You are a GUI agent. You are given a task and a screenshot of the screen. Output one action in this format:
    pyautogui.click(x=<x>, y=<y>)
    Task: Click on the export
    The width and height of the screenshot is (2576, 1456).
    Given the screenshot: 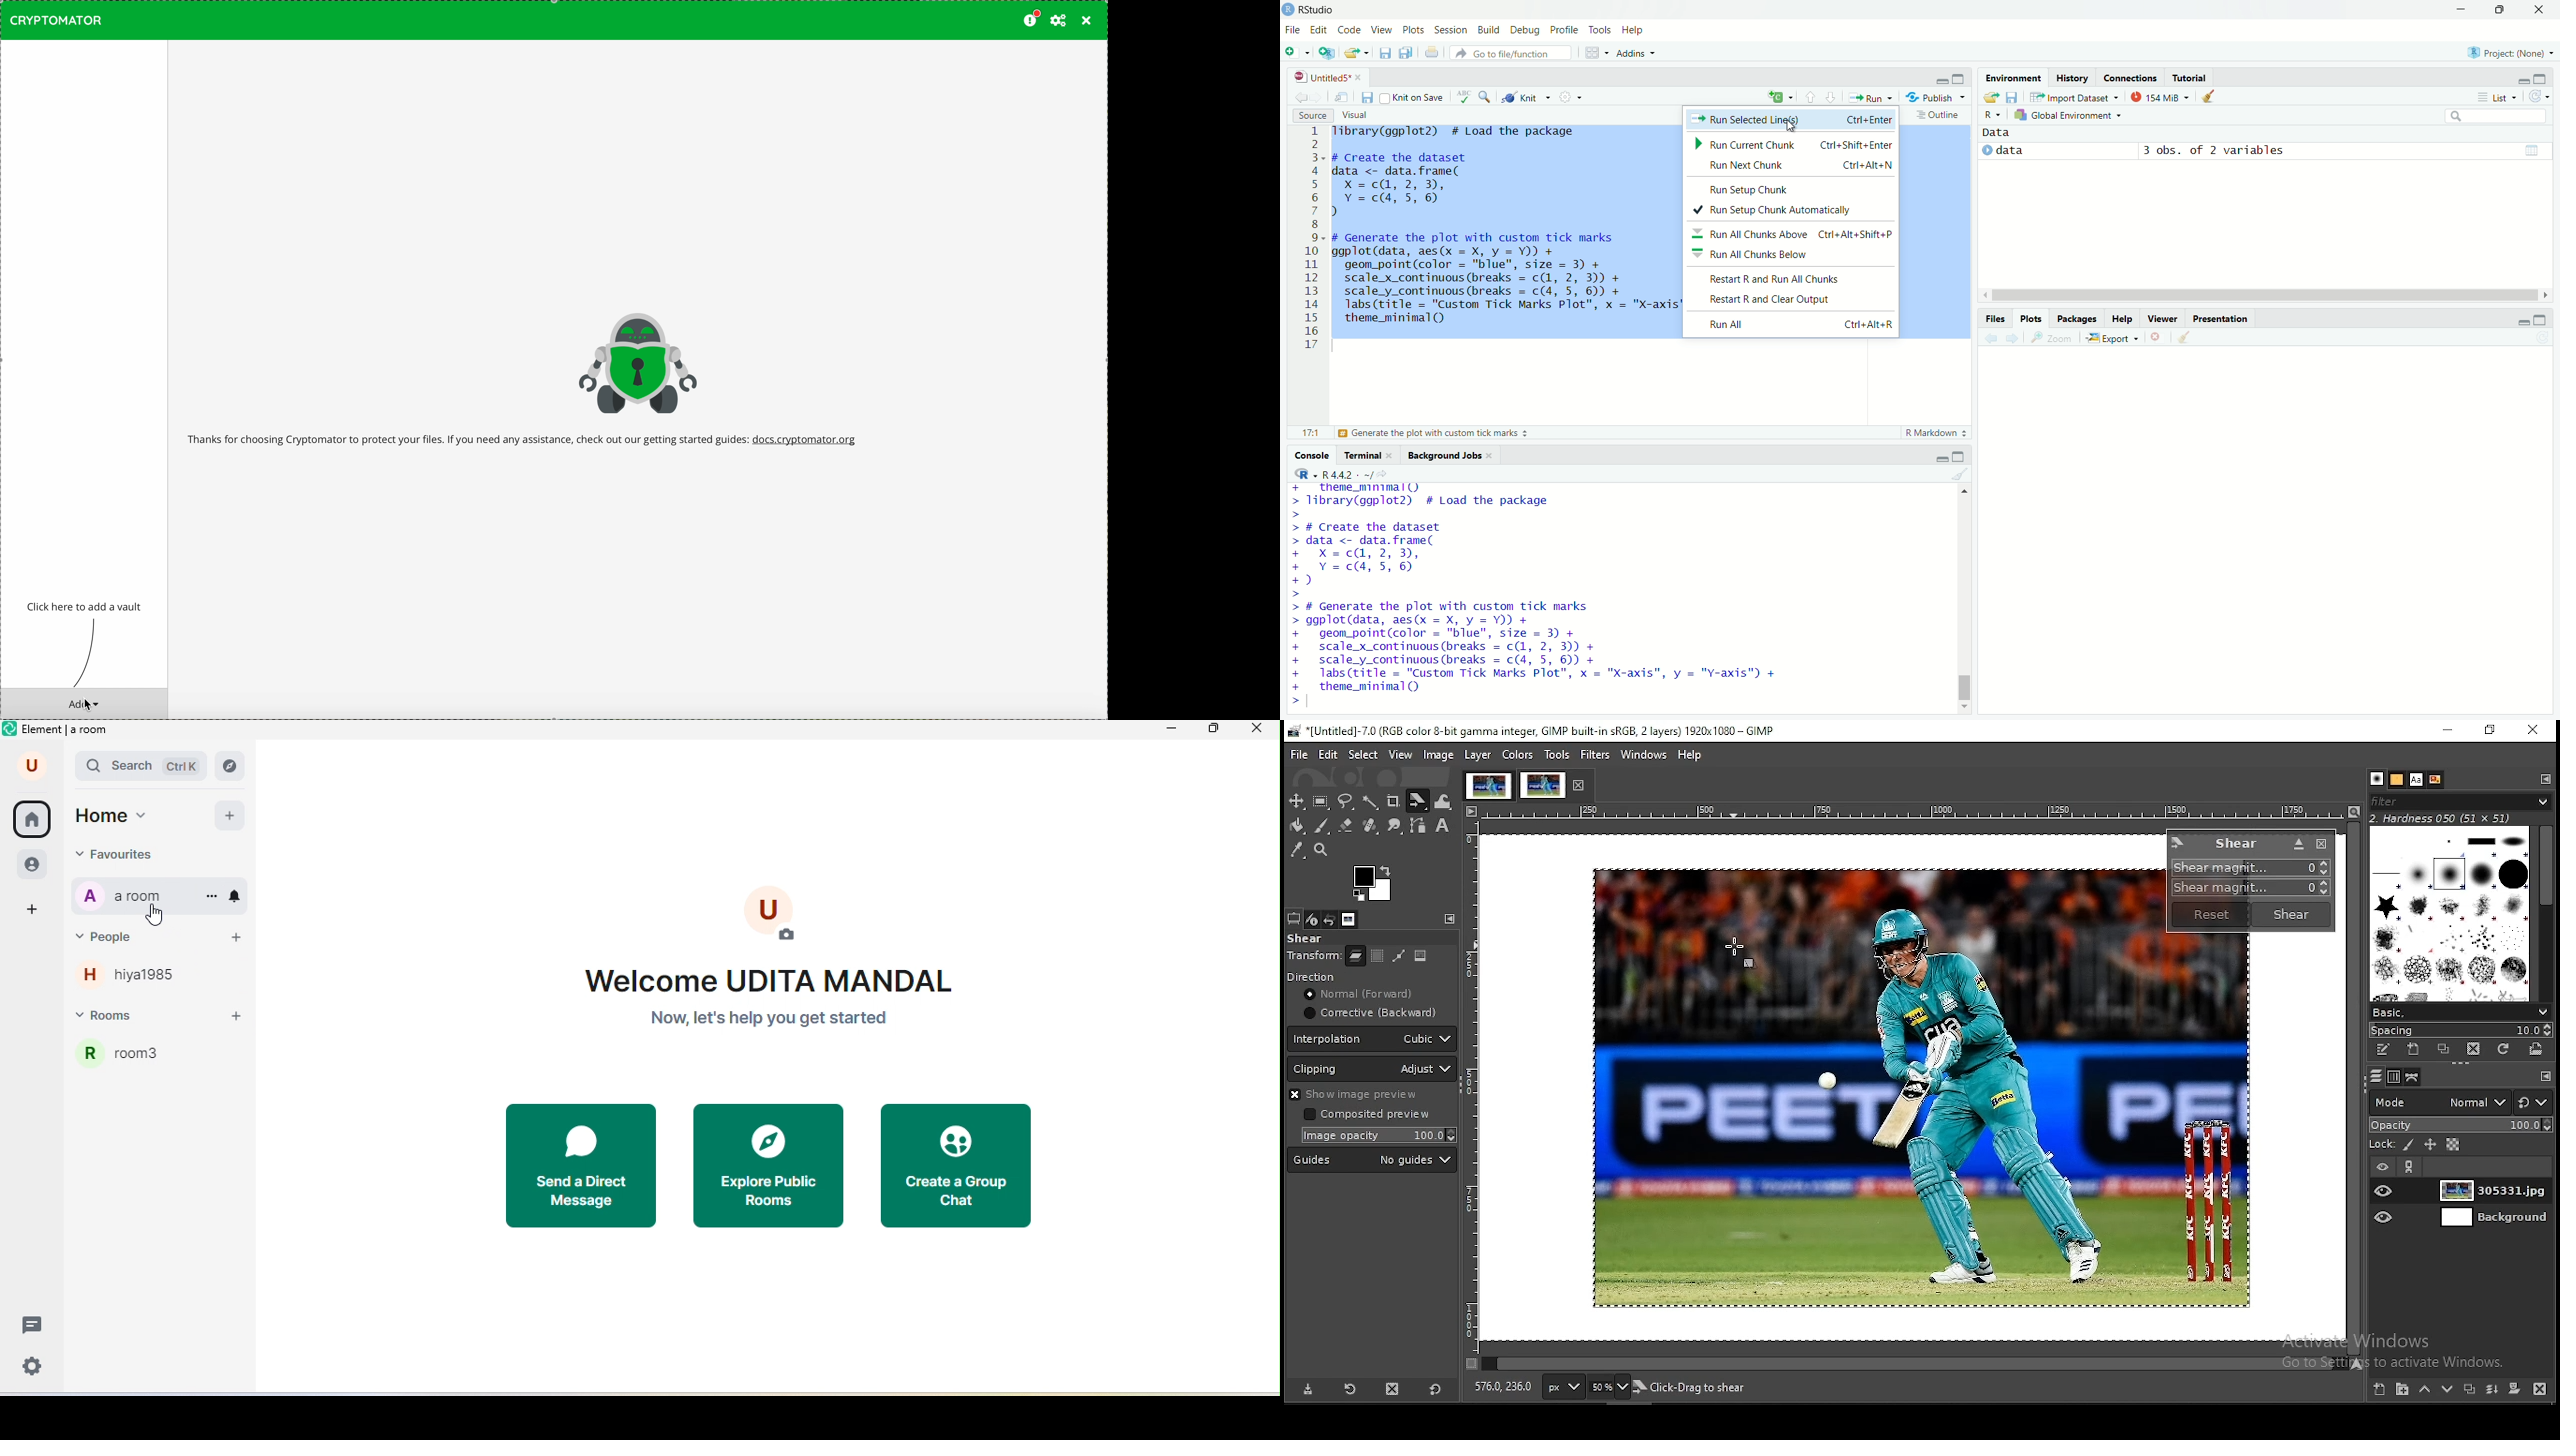 What is the action you would take?
    pyautogui.click(x=2115, y=339)
    